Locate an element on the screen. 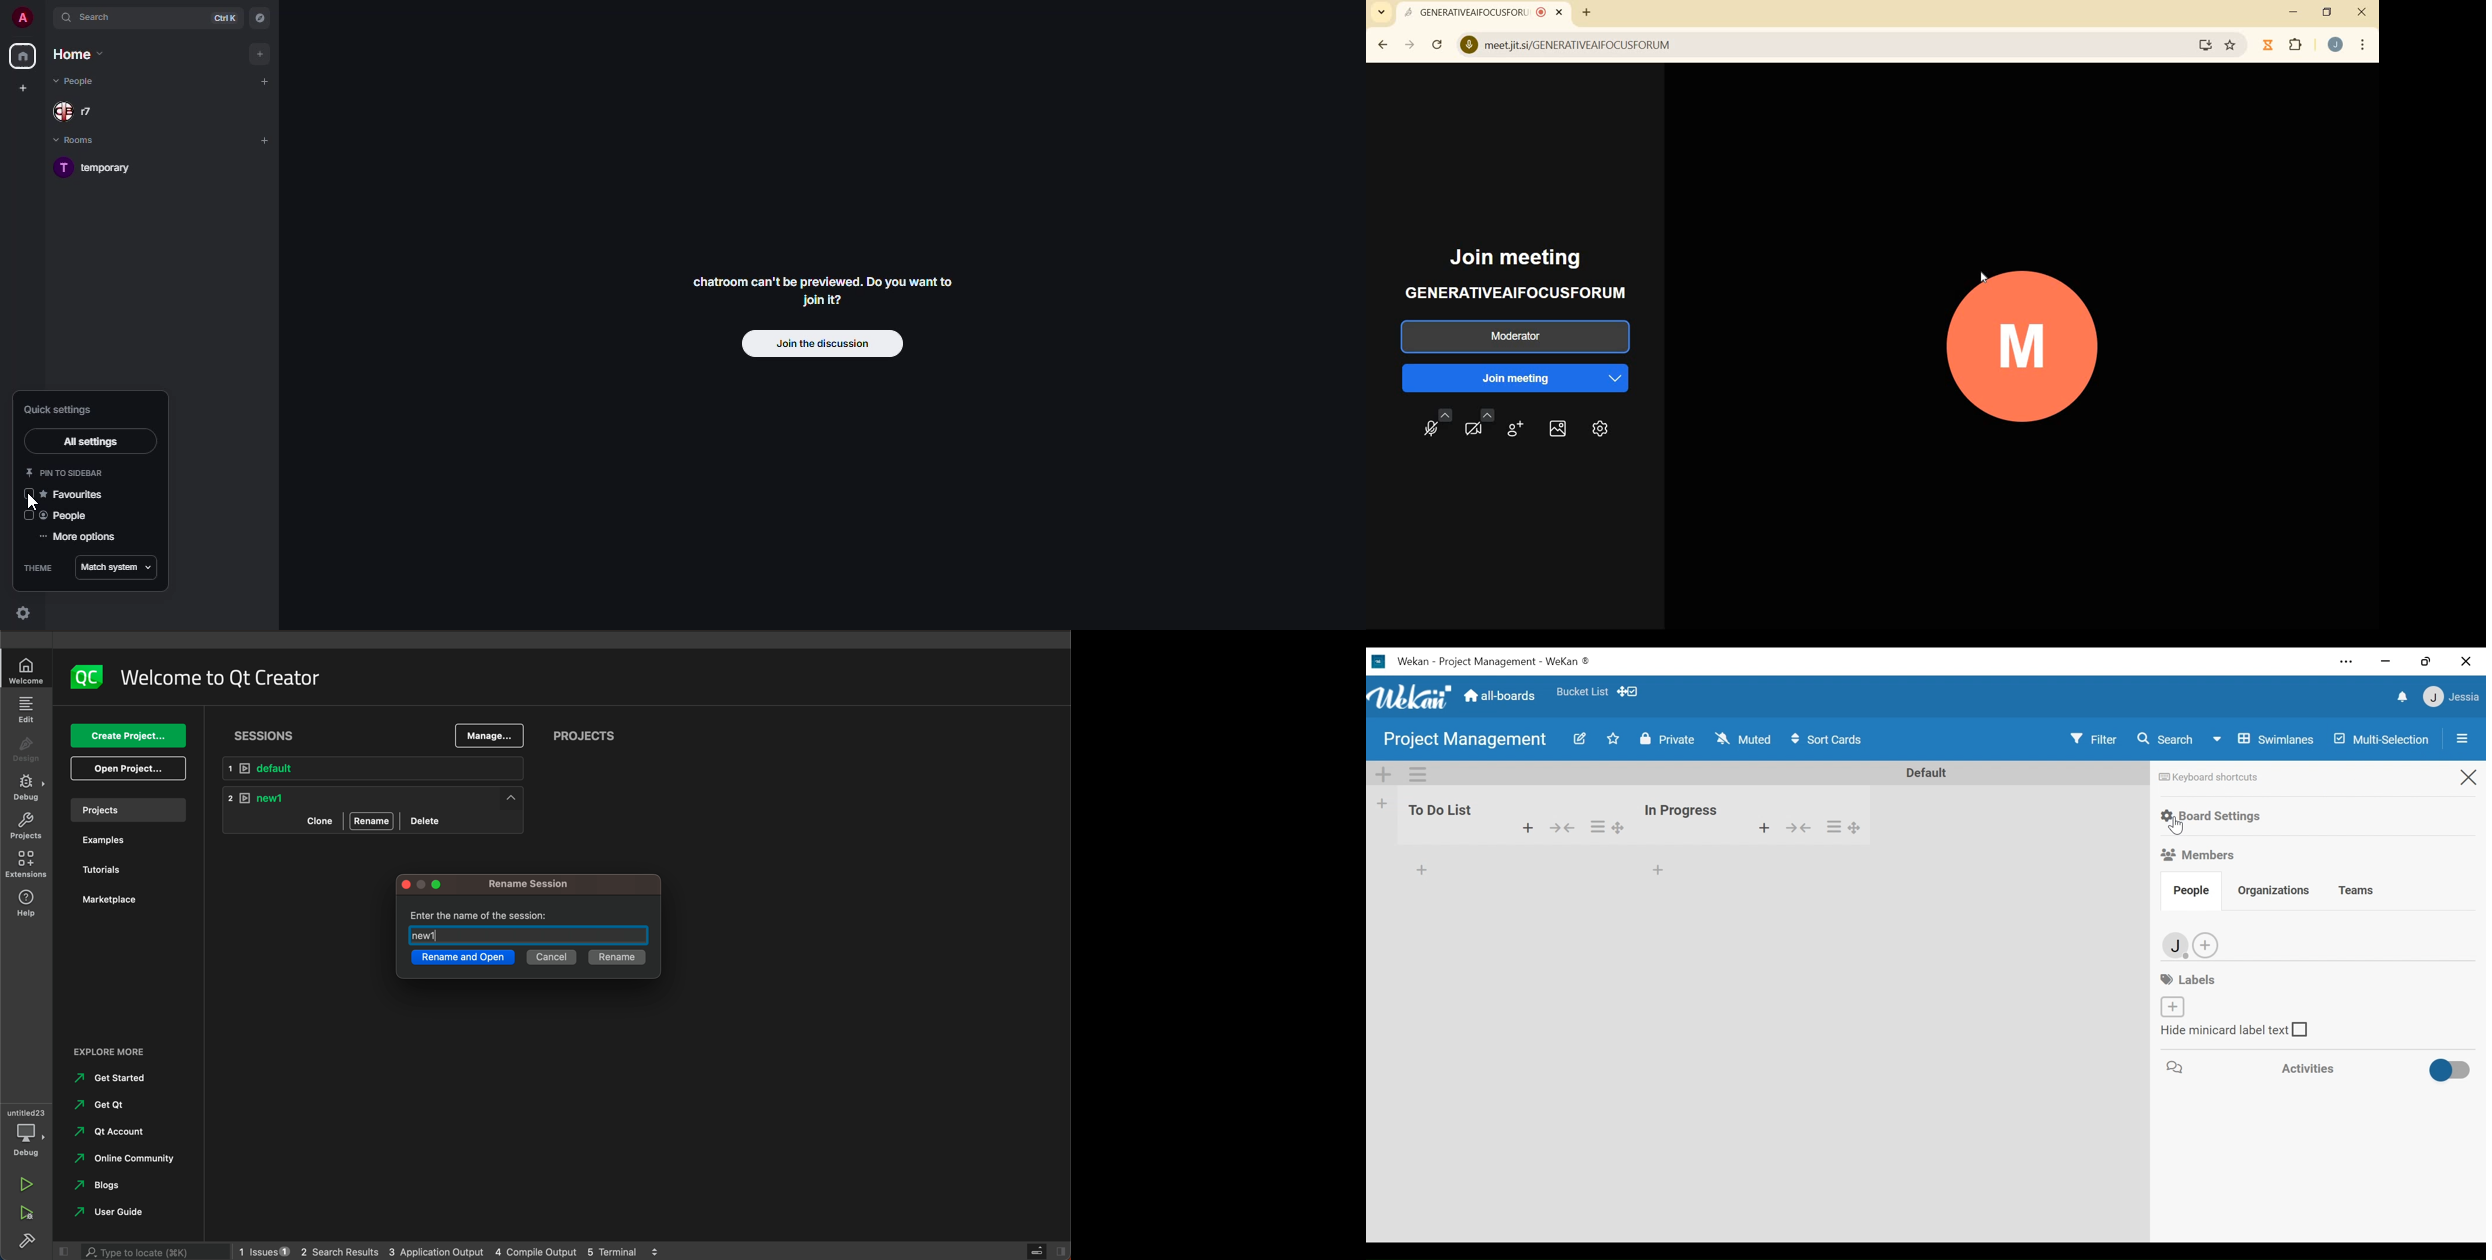  add is located at coordinates (1756, 828).